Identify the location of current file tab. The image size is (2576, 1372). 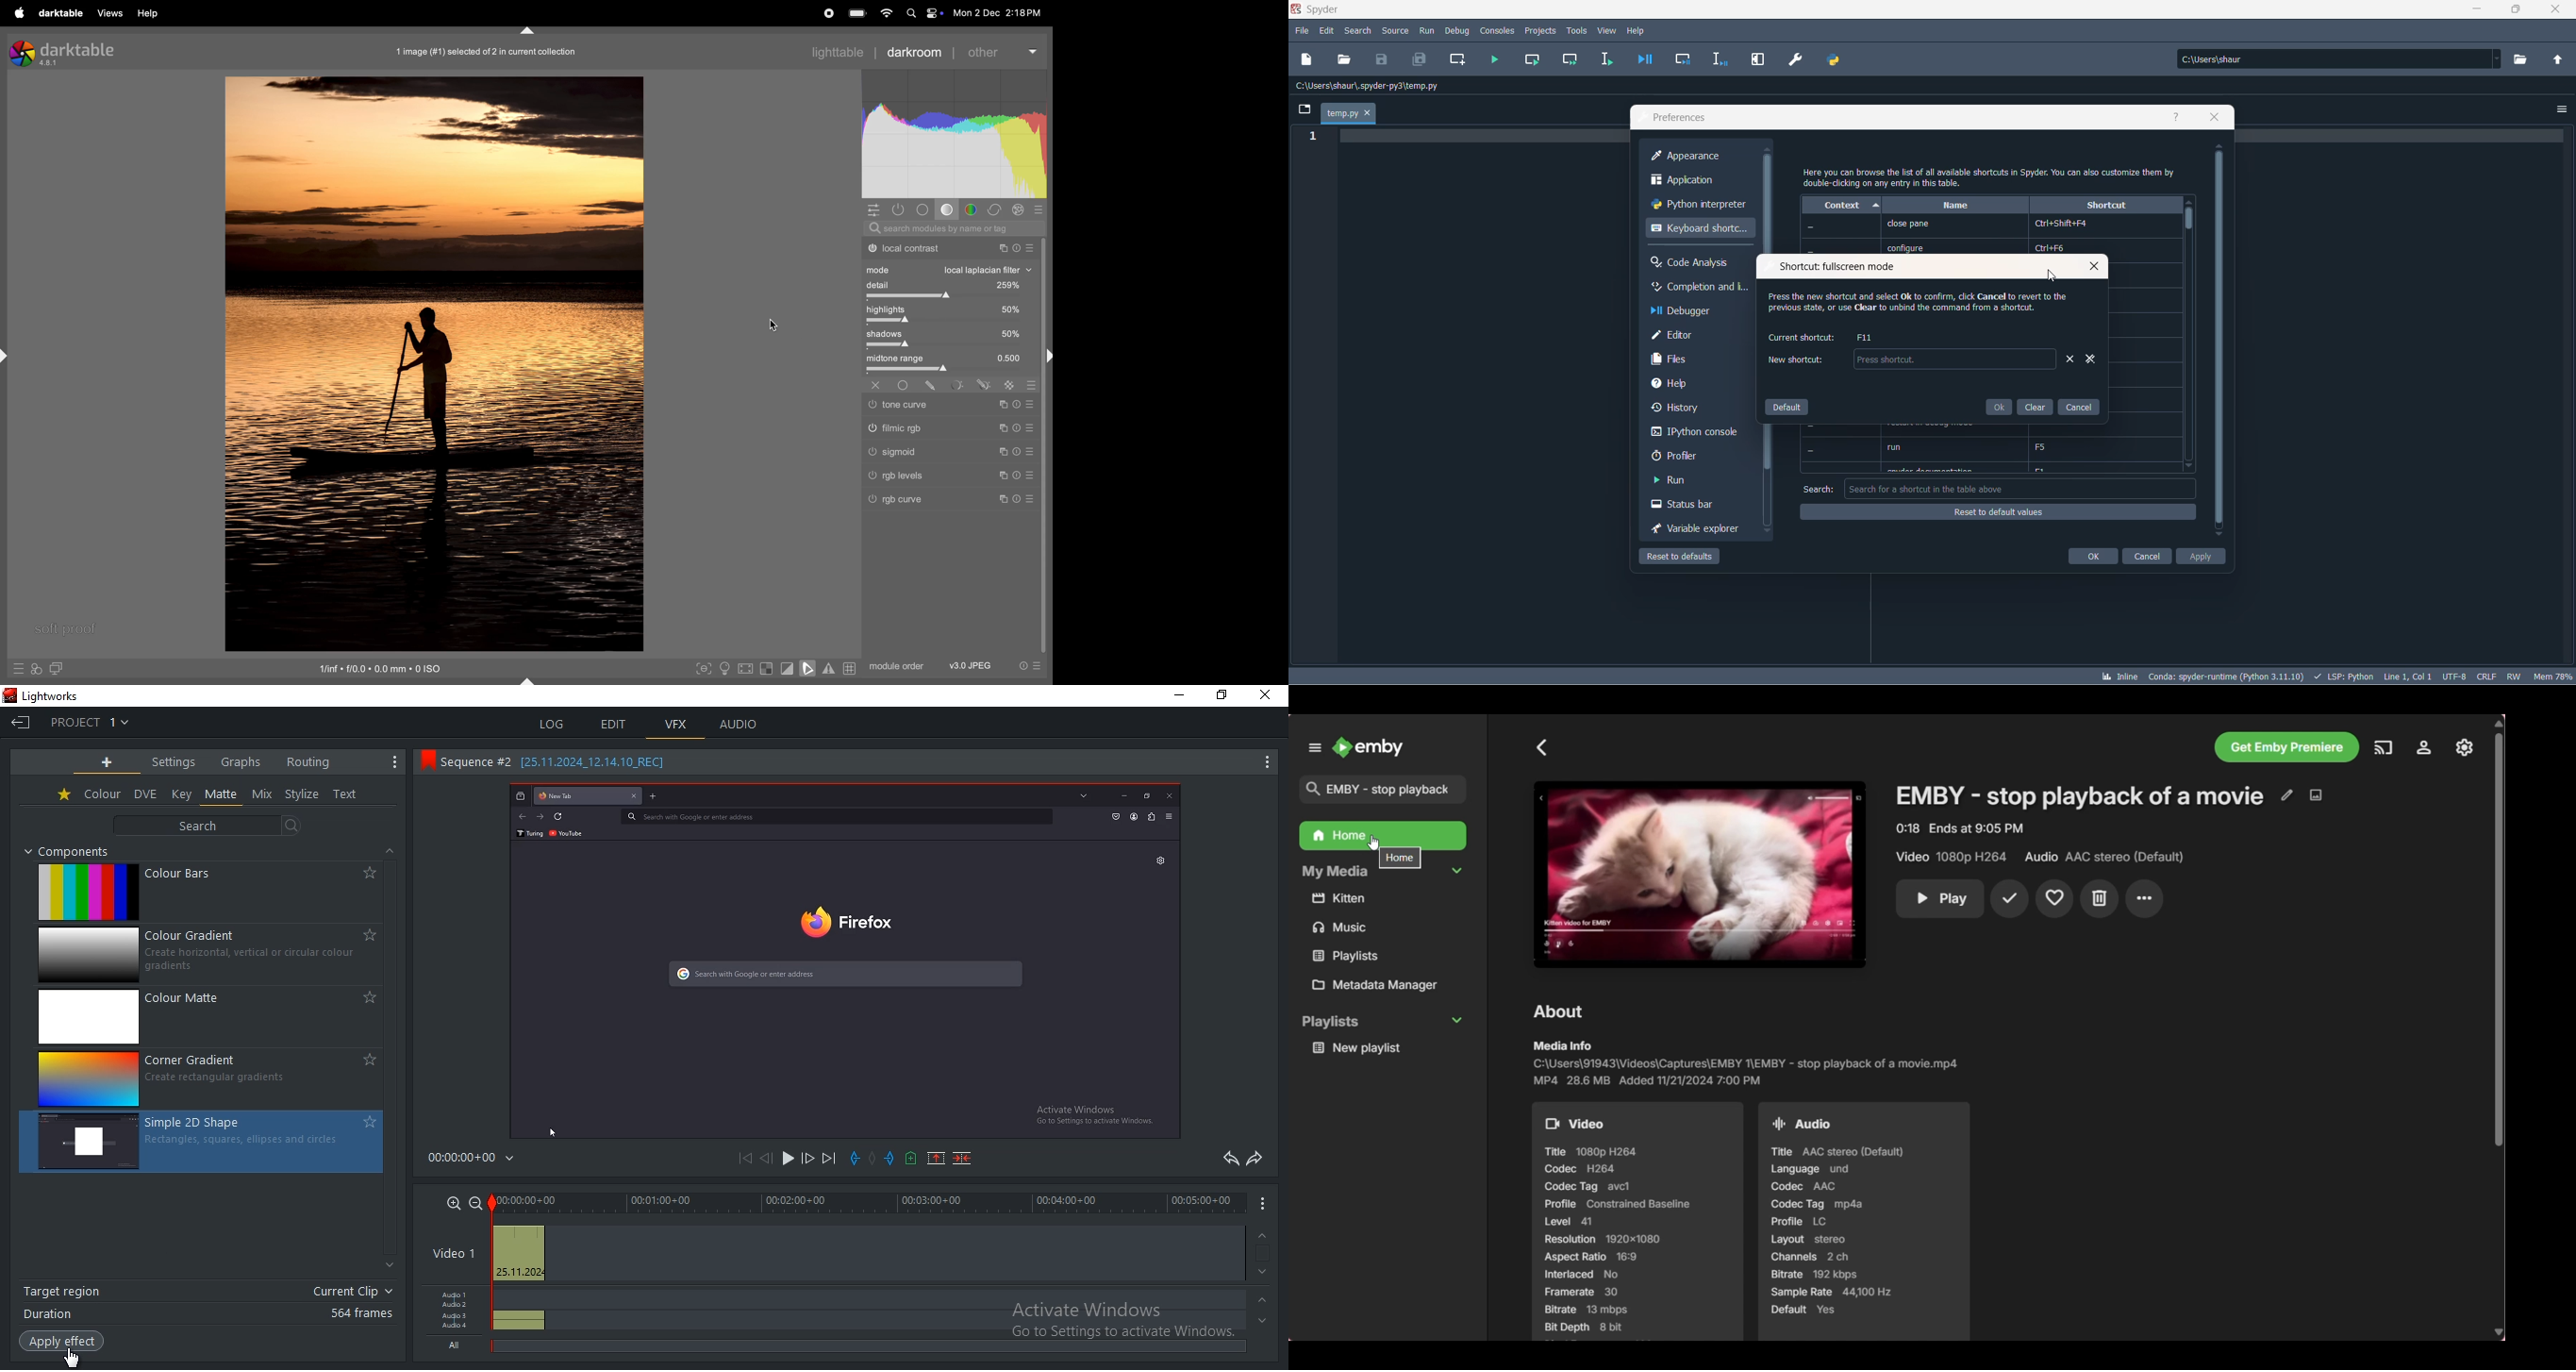
(1348, 114).